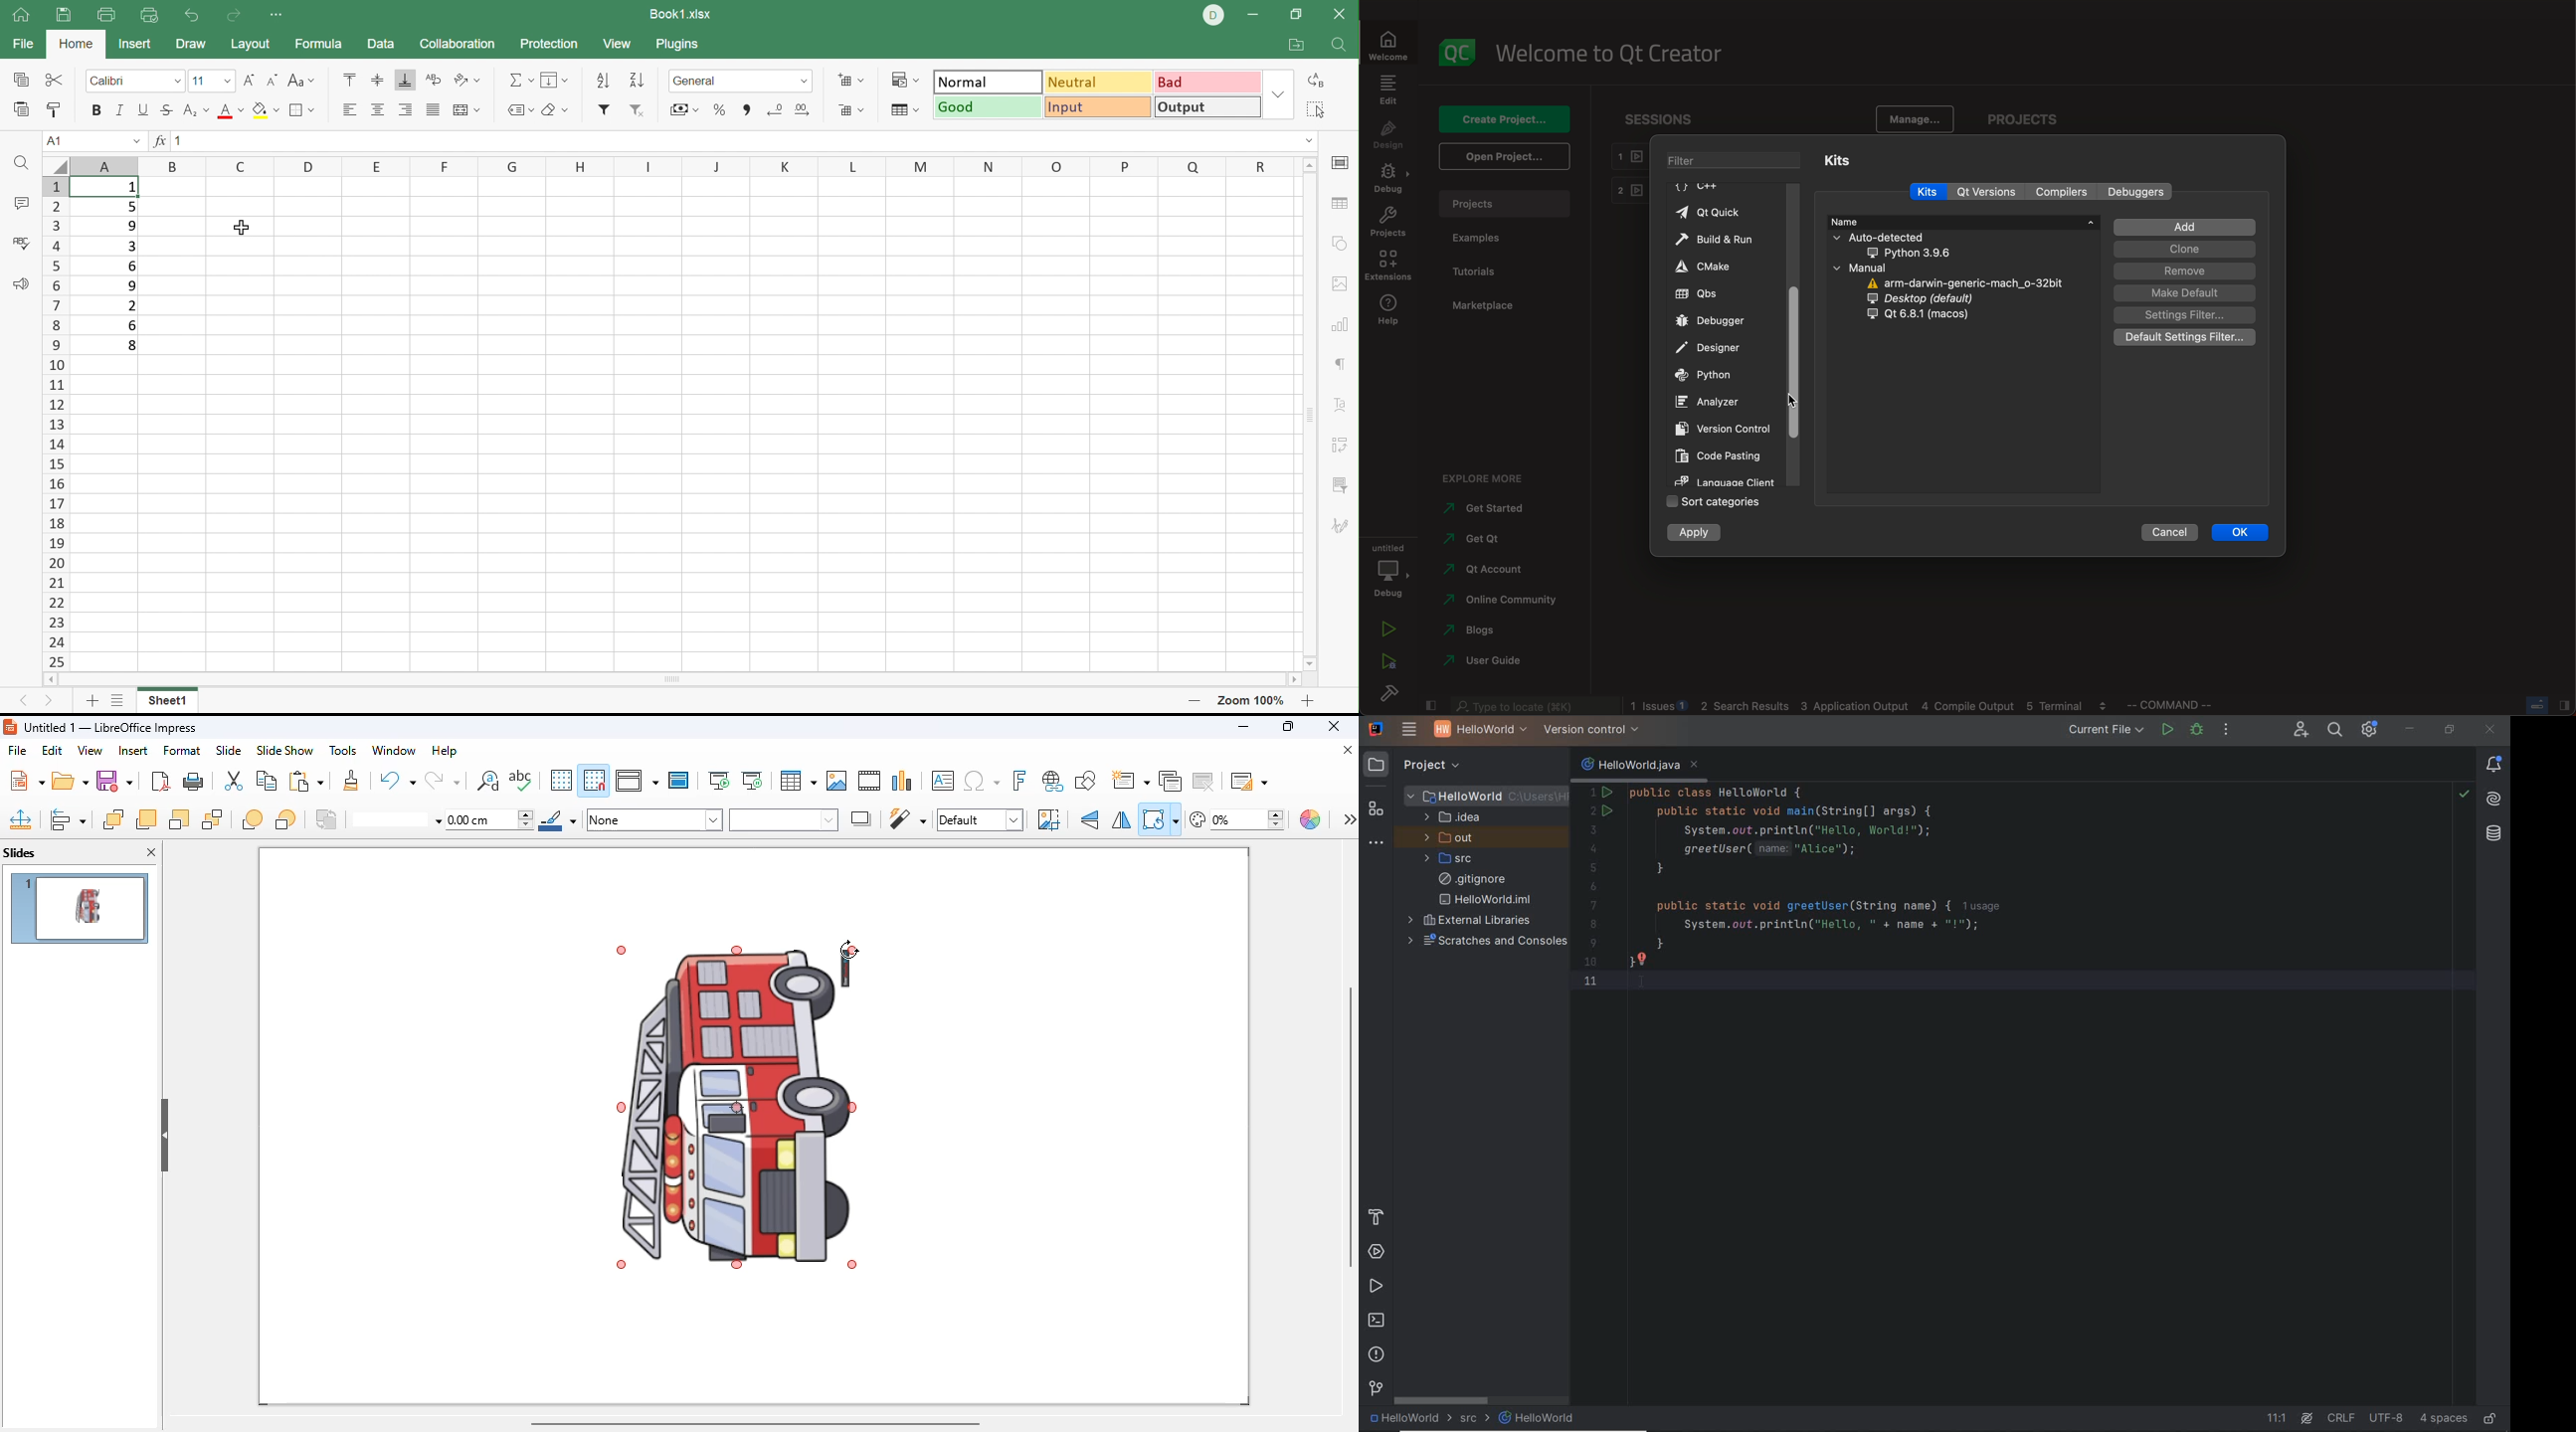 The height and width of the screenshot is (1456, 2576). Describe the element at coordinates (55, 112) in the screenshot. I see `Copy style` at that location.